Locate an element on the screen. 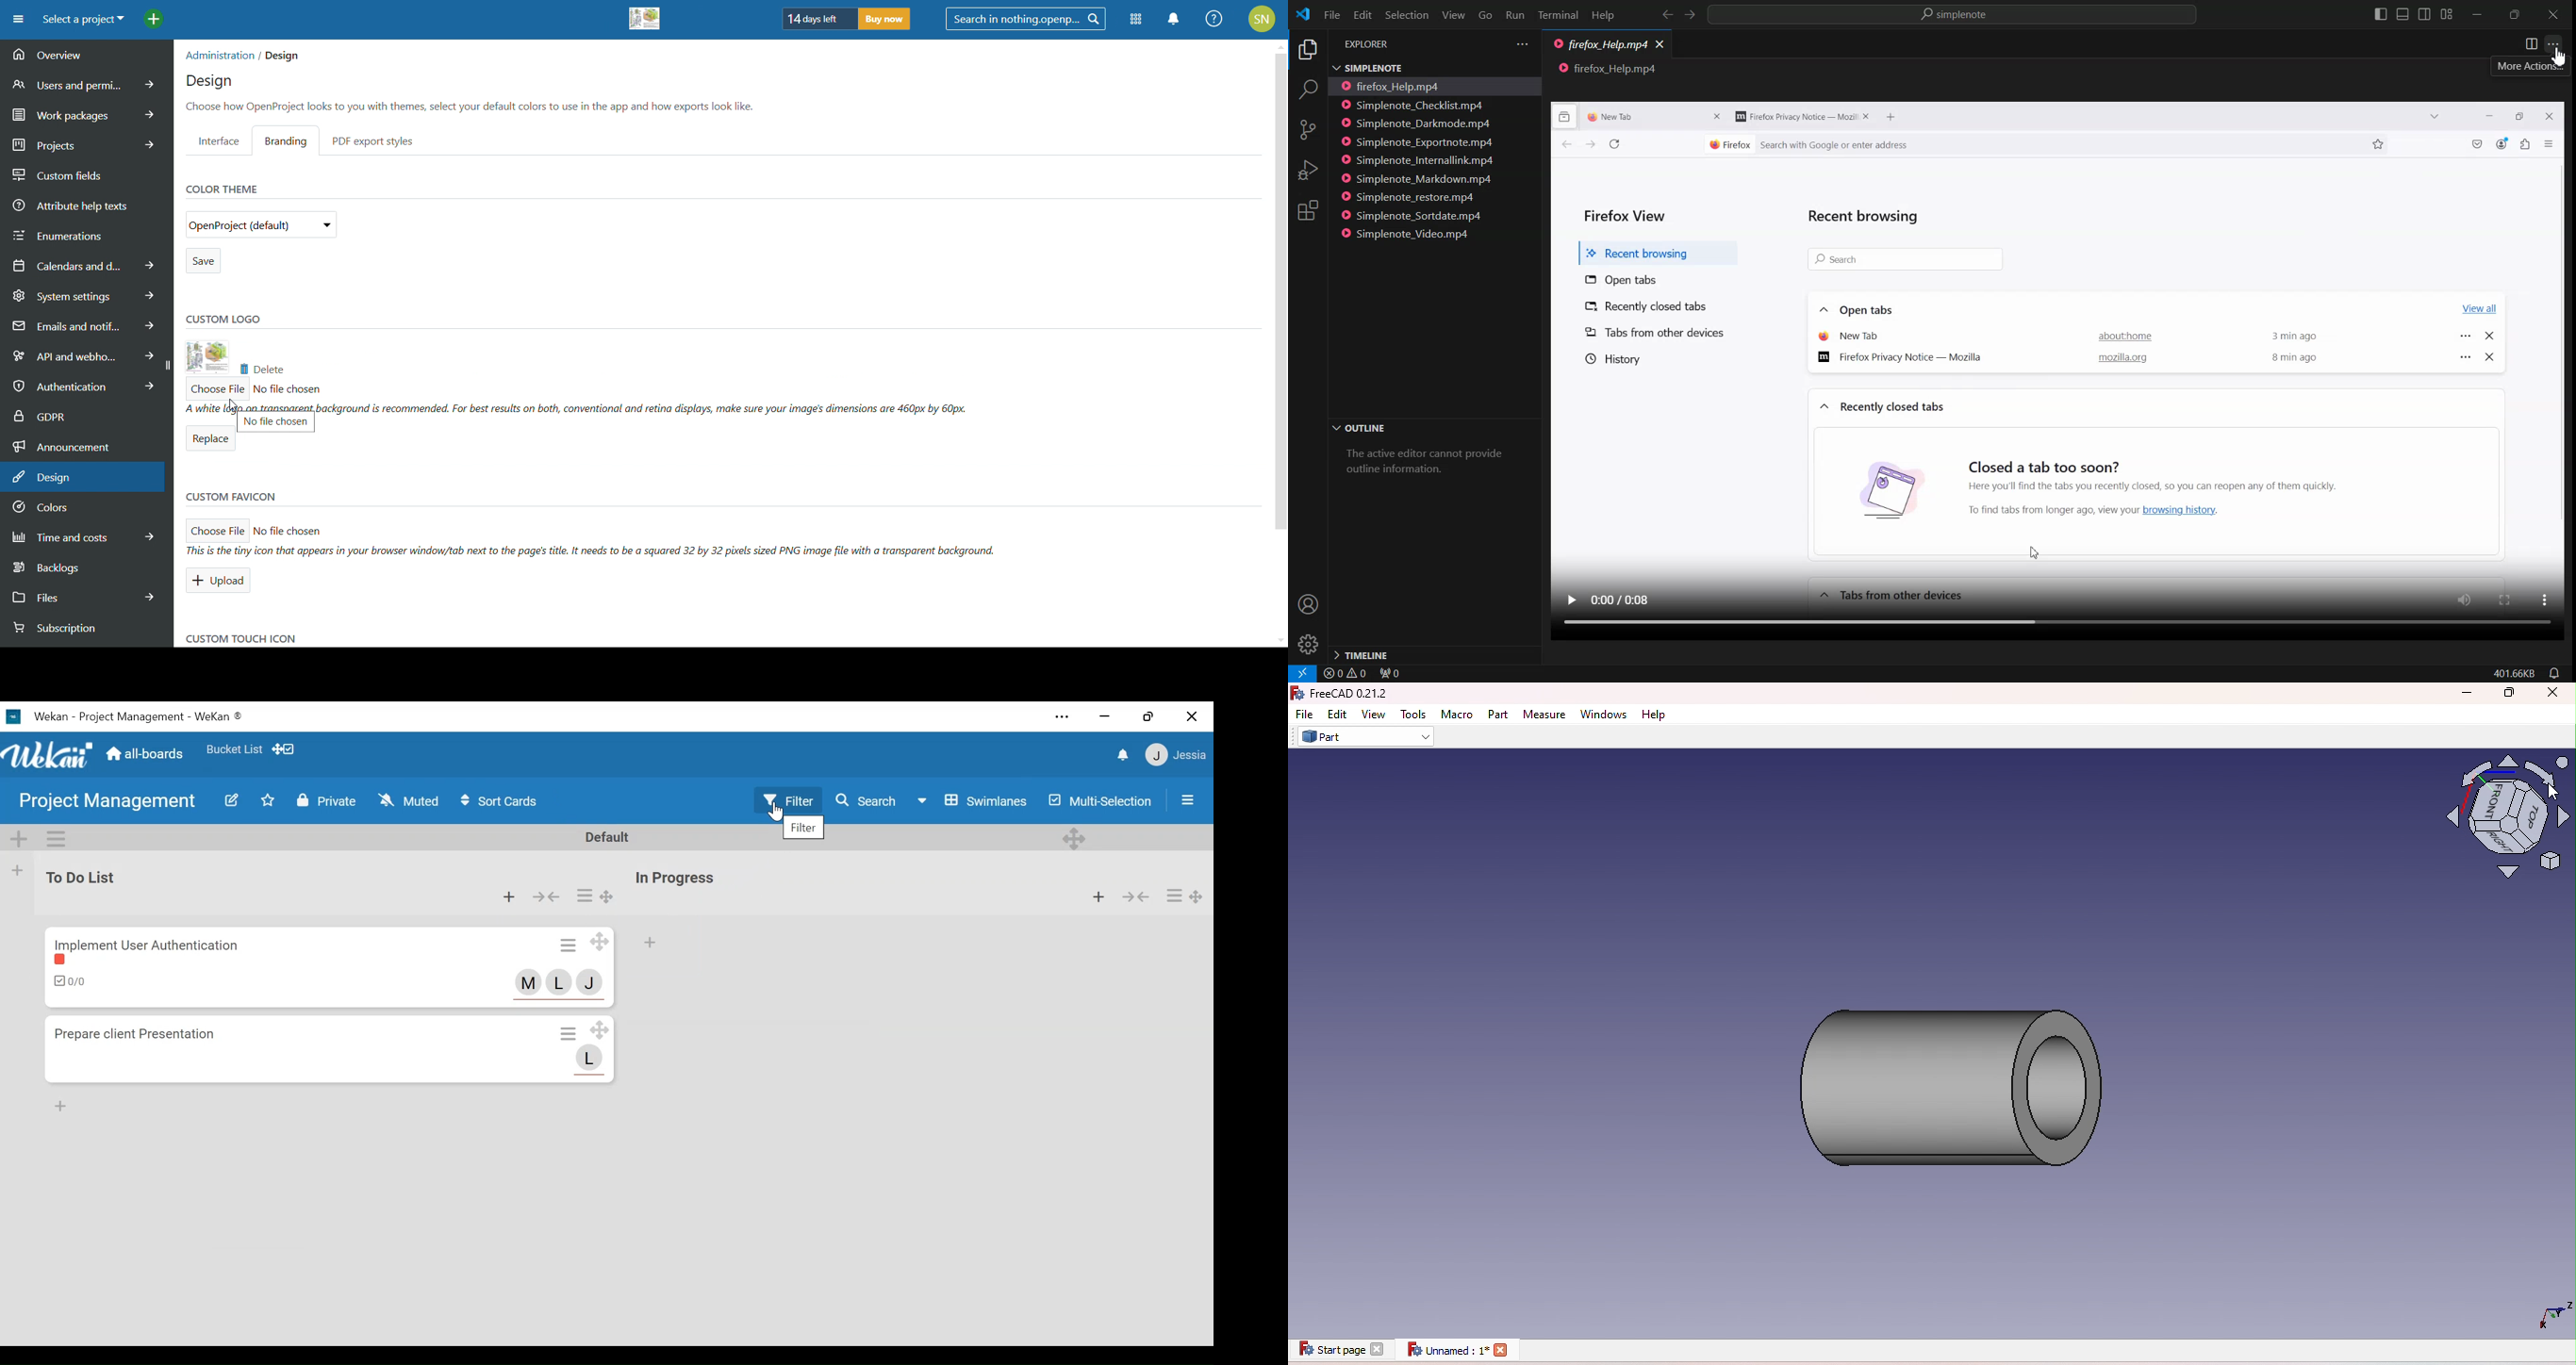 The image size is (2576, 1372). color theme is located at coordinates (220, 188).